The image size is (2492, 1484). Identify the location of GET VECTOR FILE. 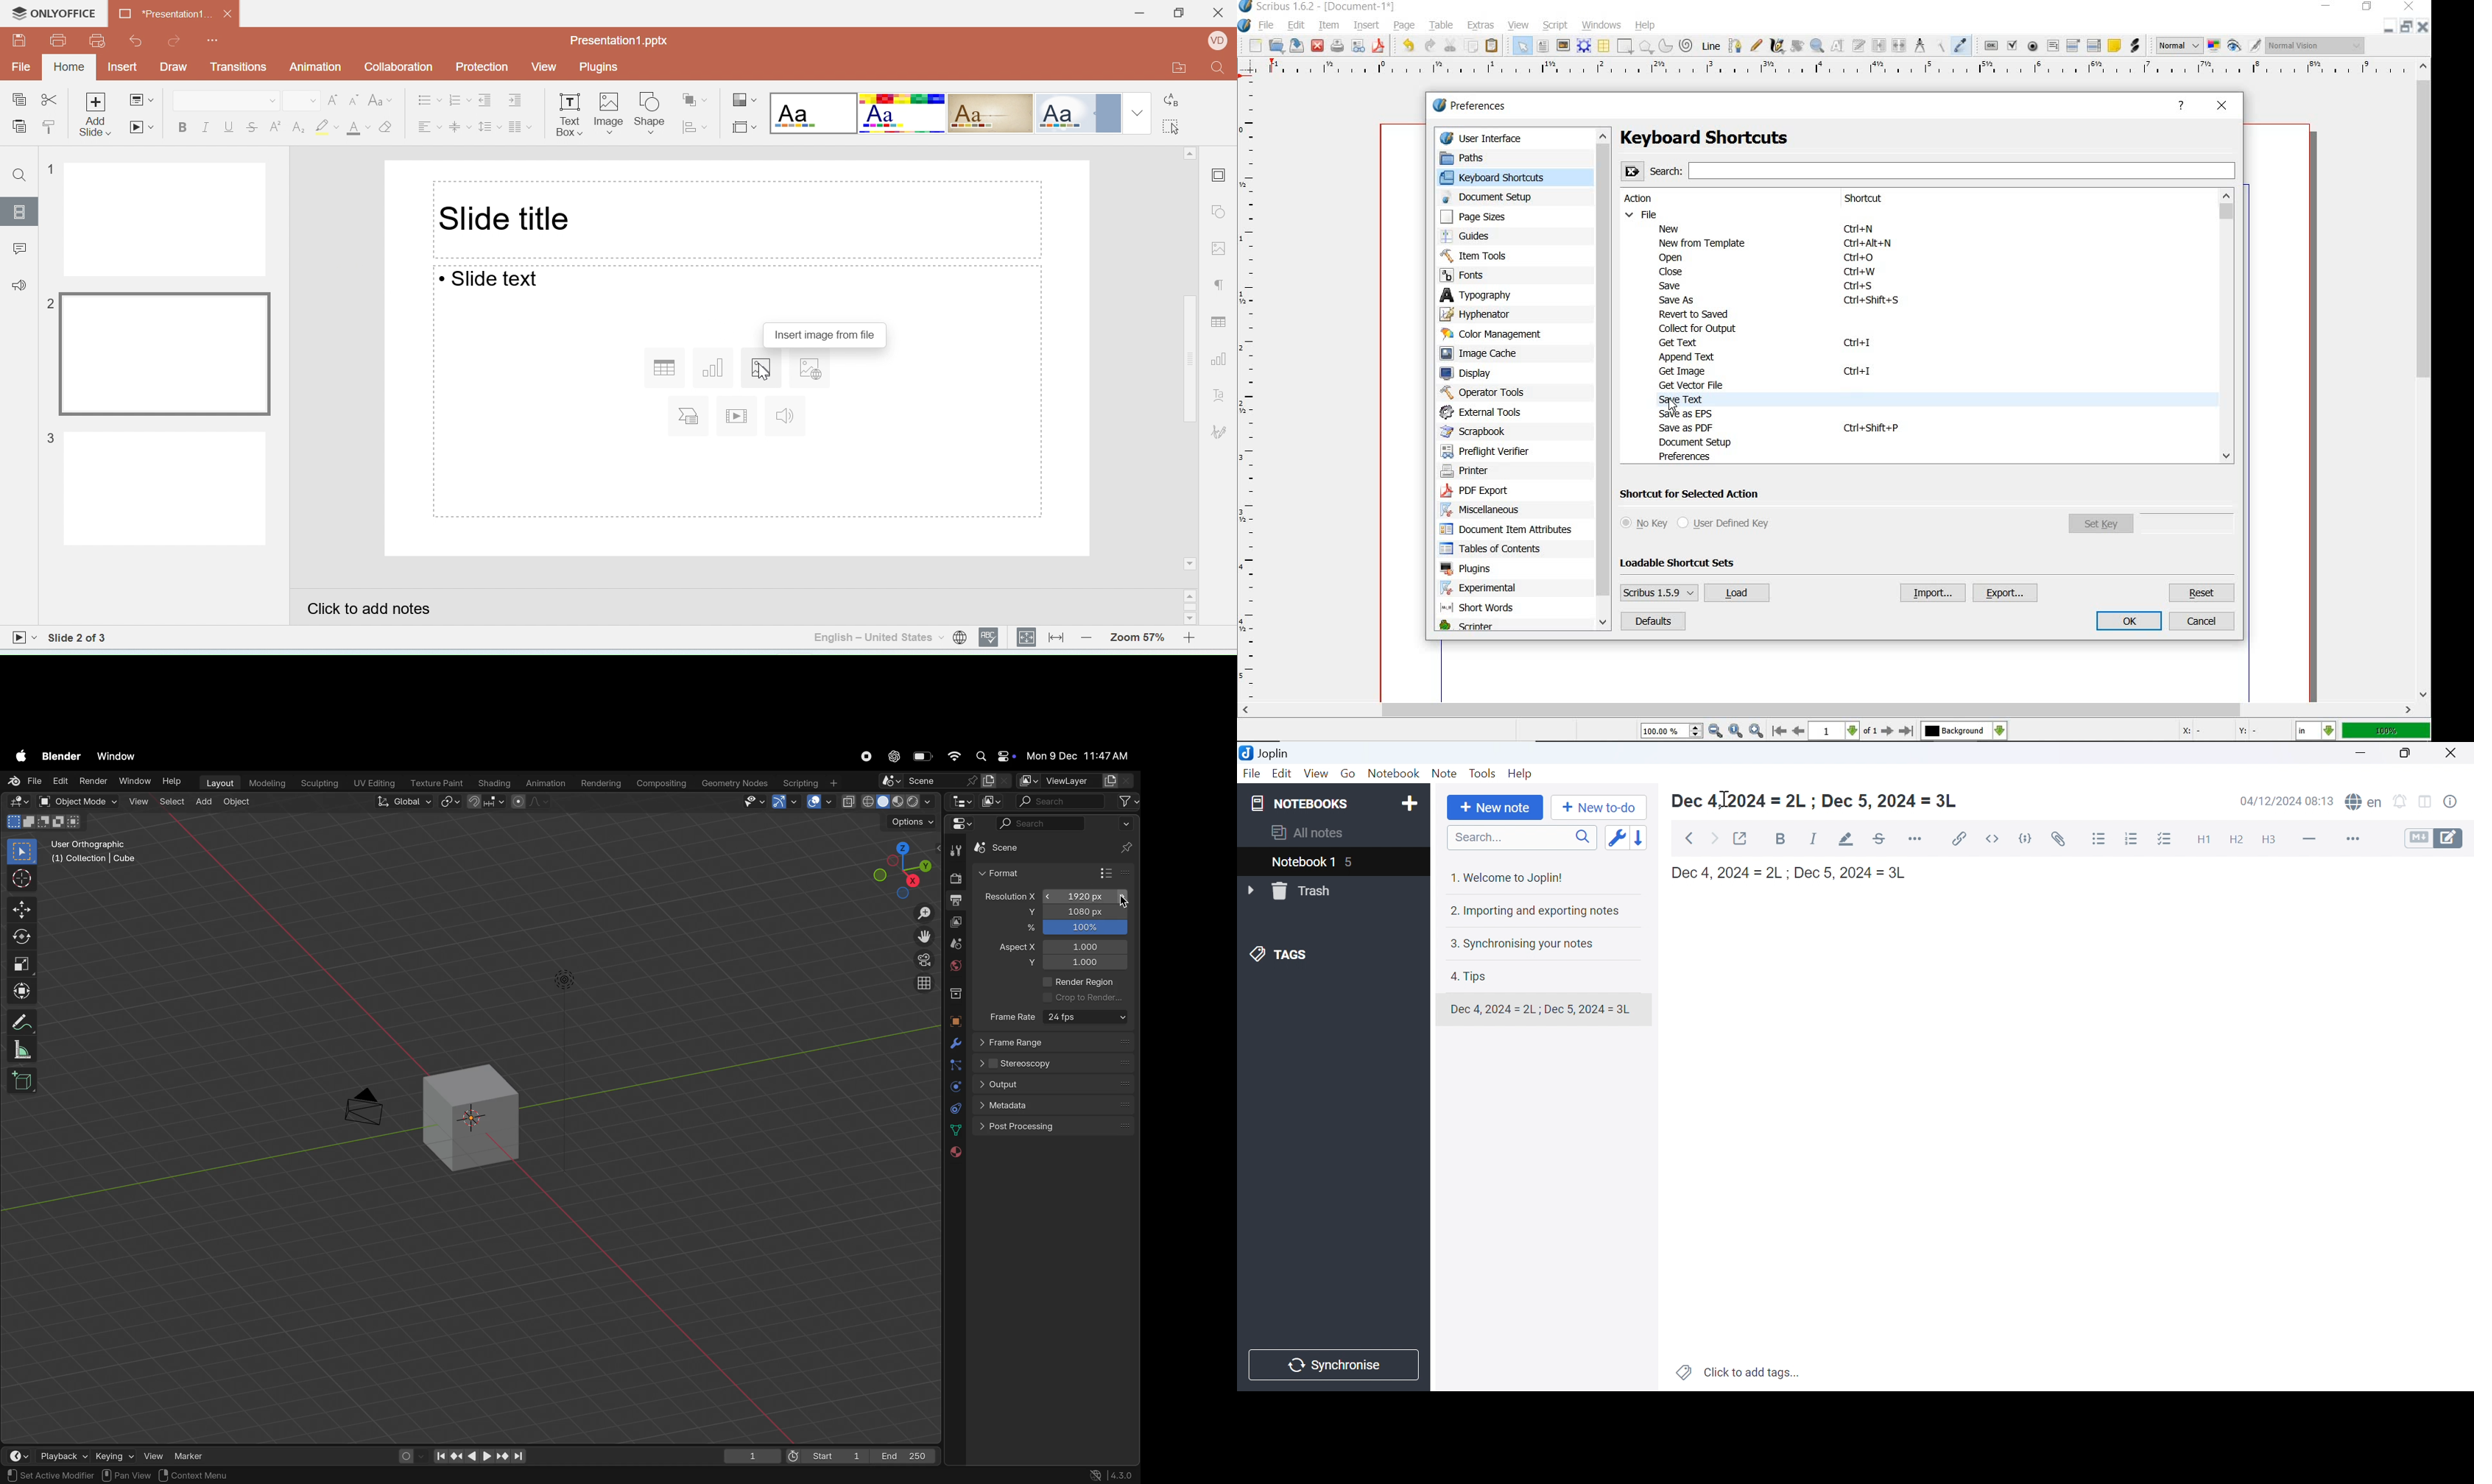
(1694, 385).